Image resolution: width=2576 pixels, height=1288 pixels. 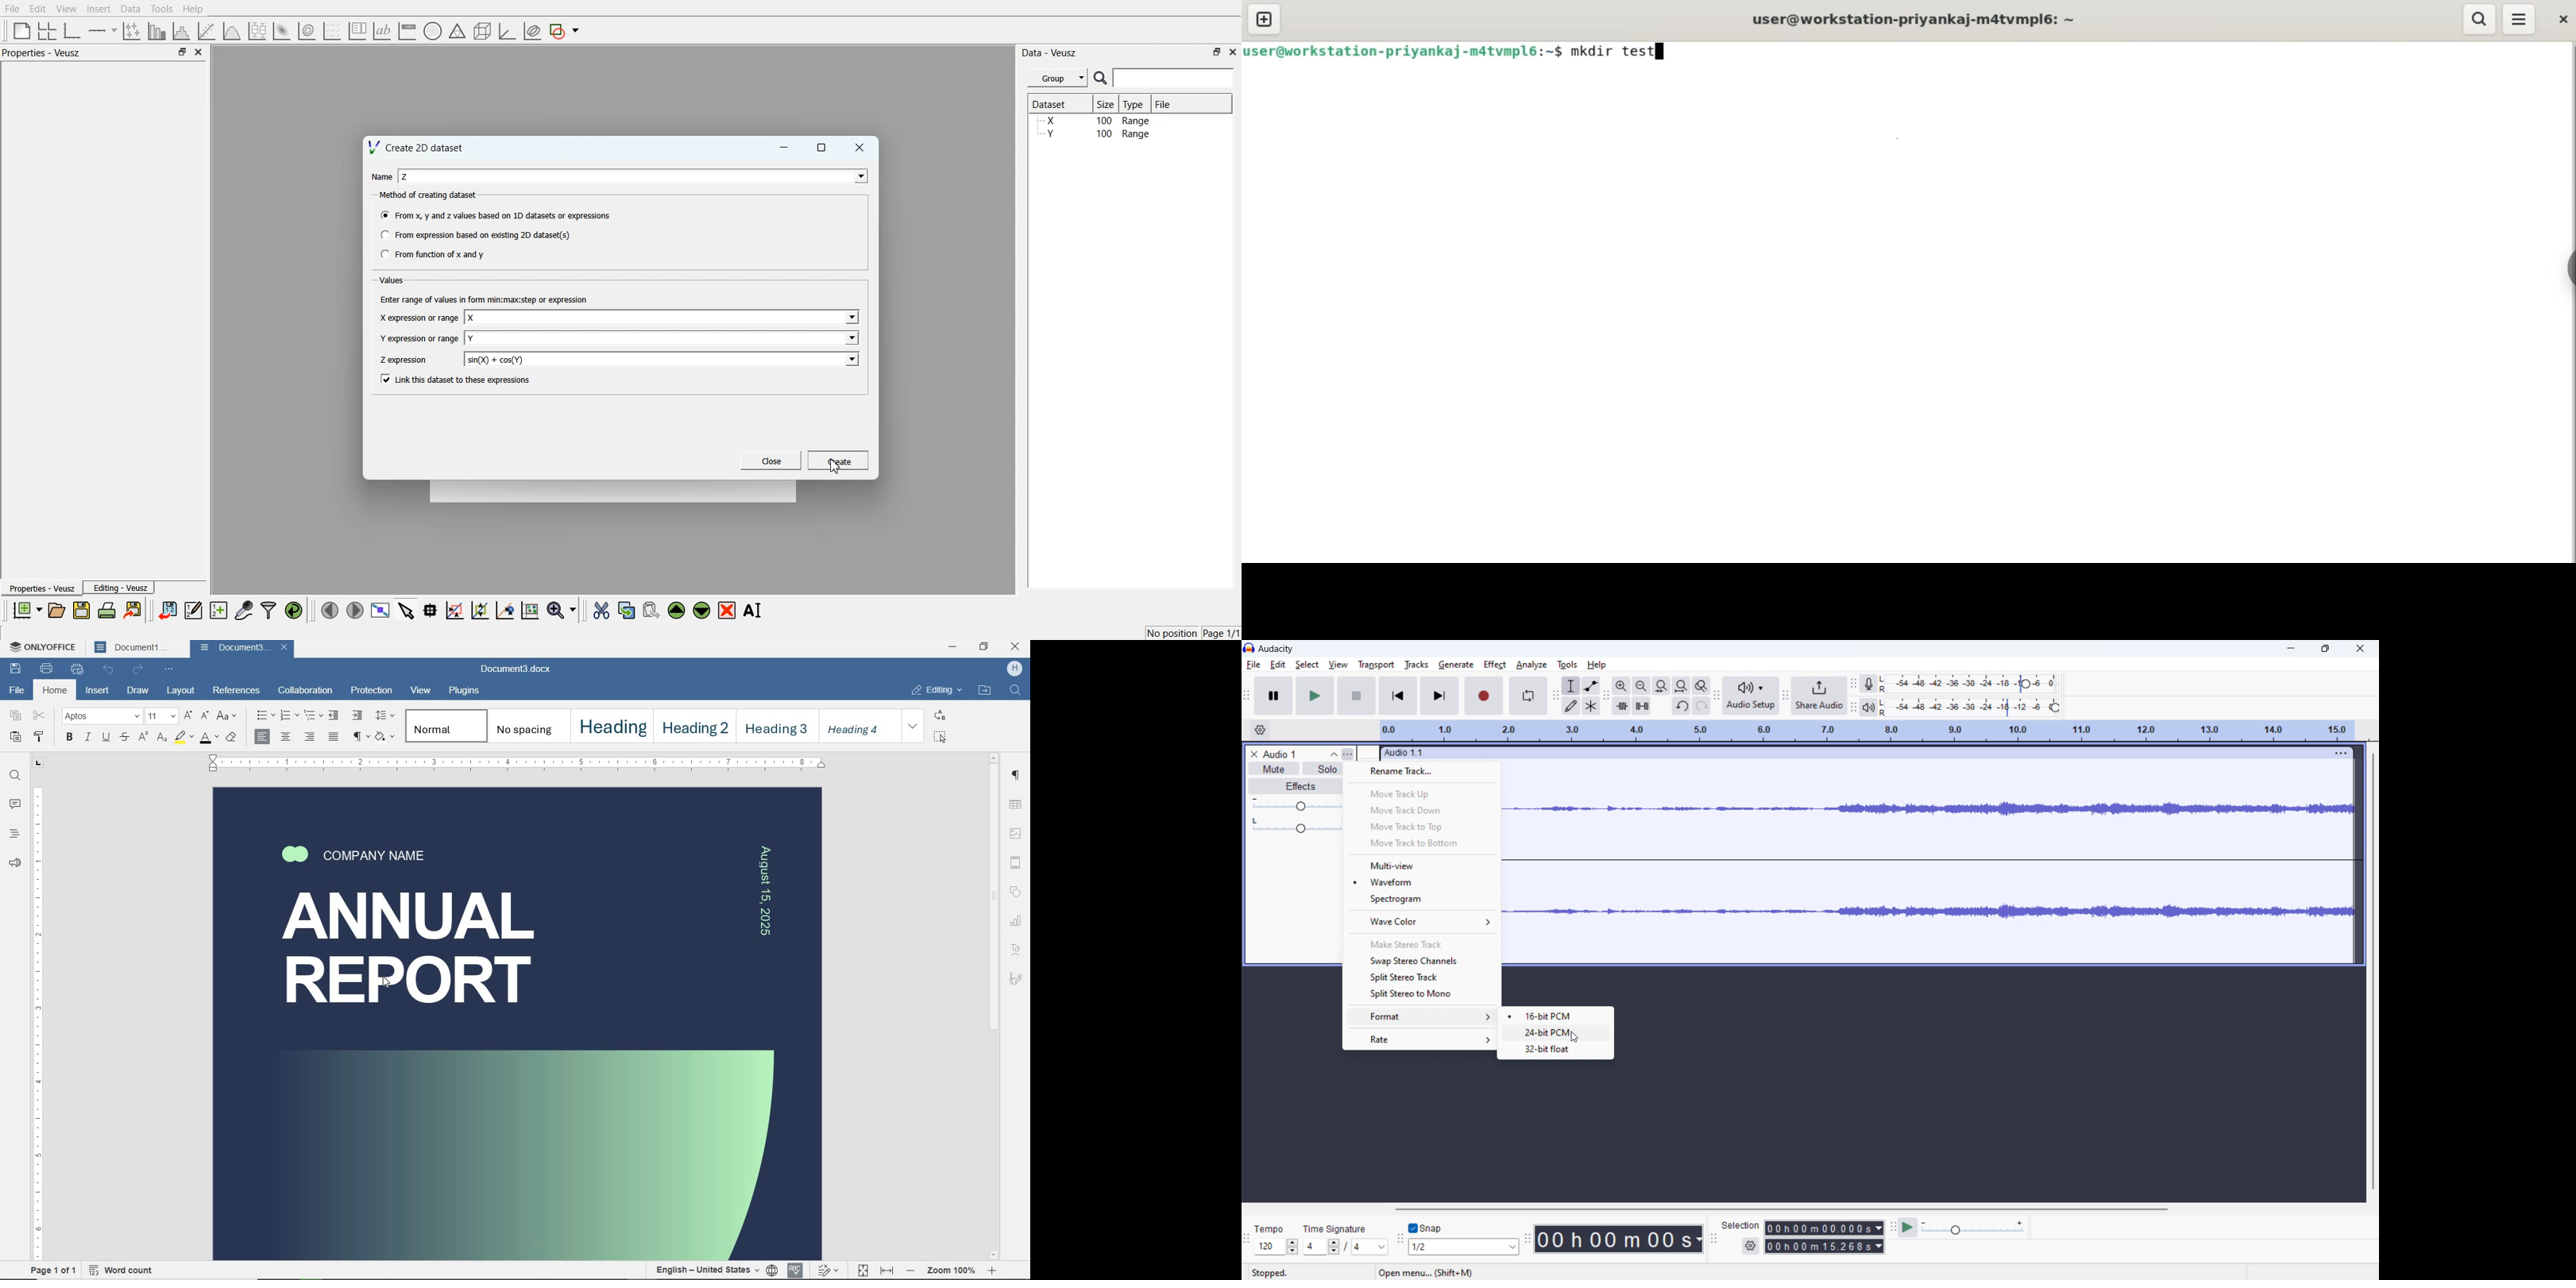 What do you see at coordinates (1422, 921) in the screenshot?
I see `wave color` at bounding box center [1422, 921].